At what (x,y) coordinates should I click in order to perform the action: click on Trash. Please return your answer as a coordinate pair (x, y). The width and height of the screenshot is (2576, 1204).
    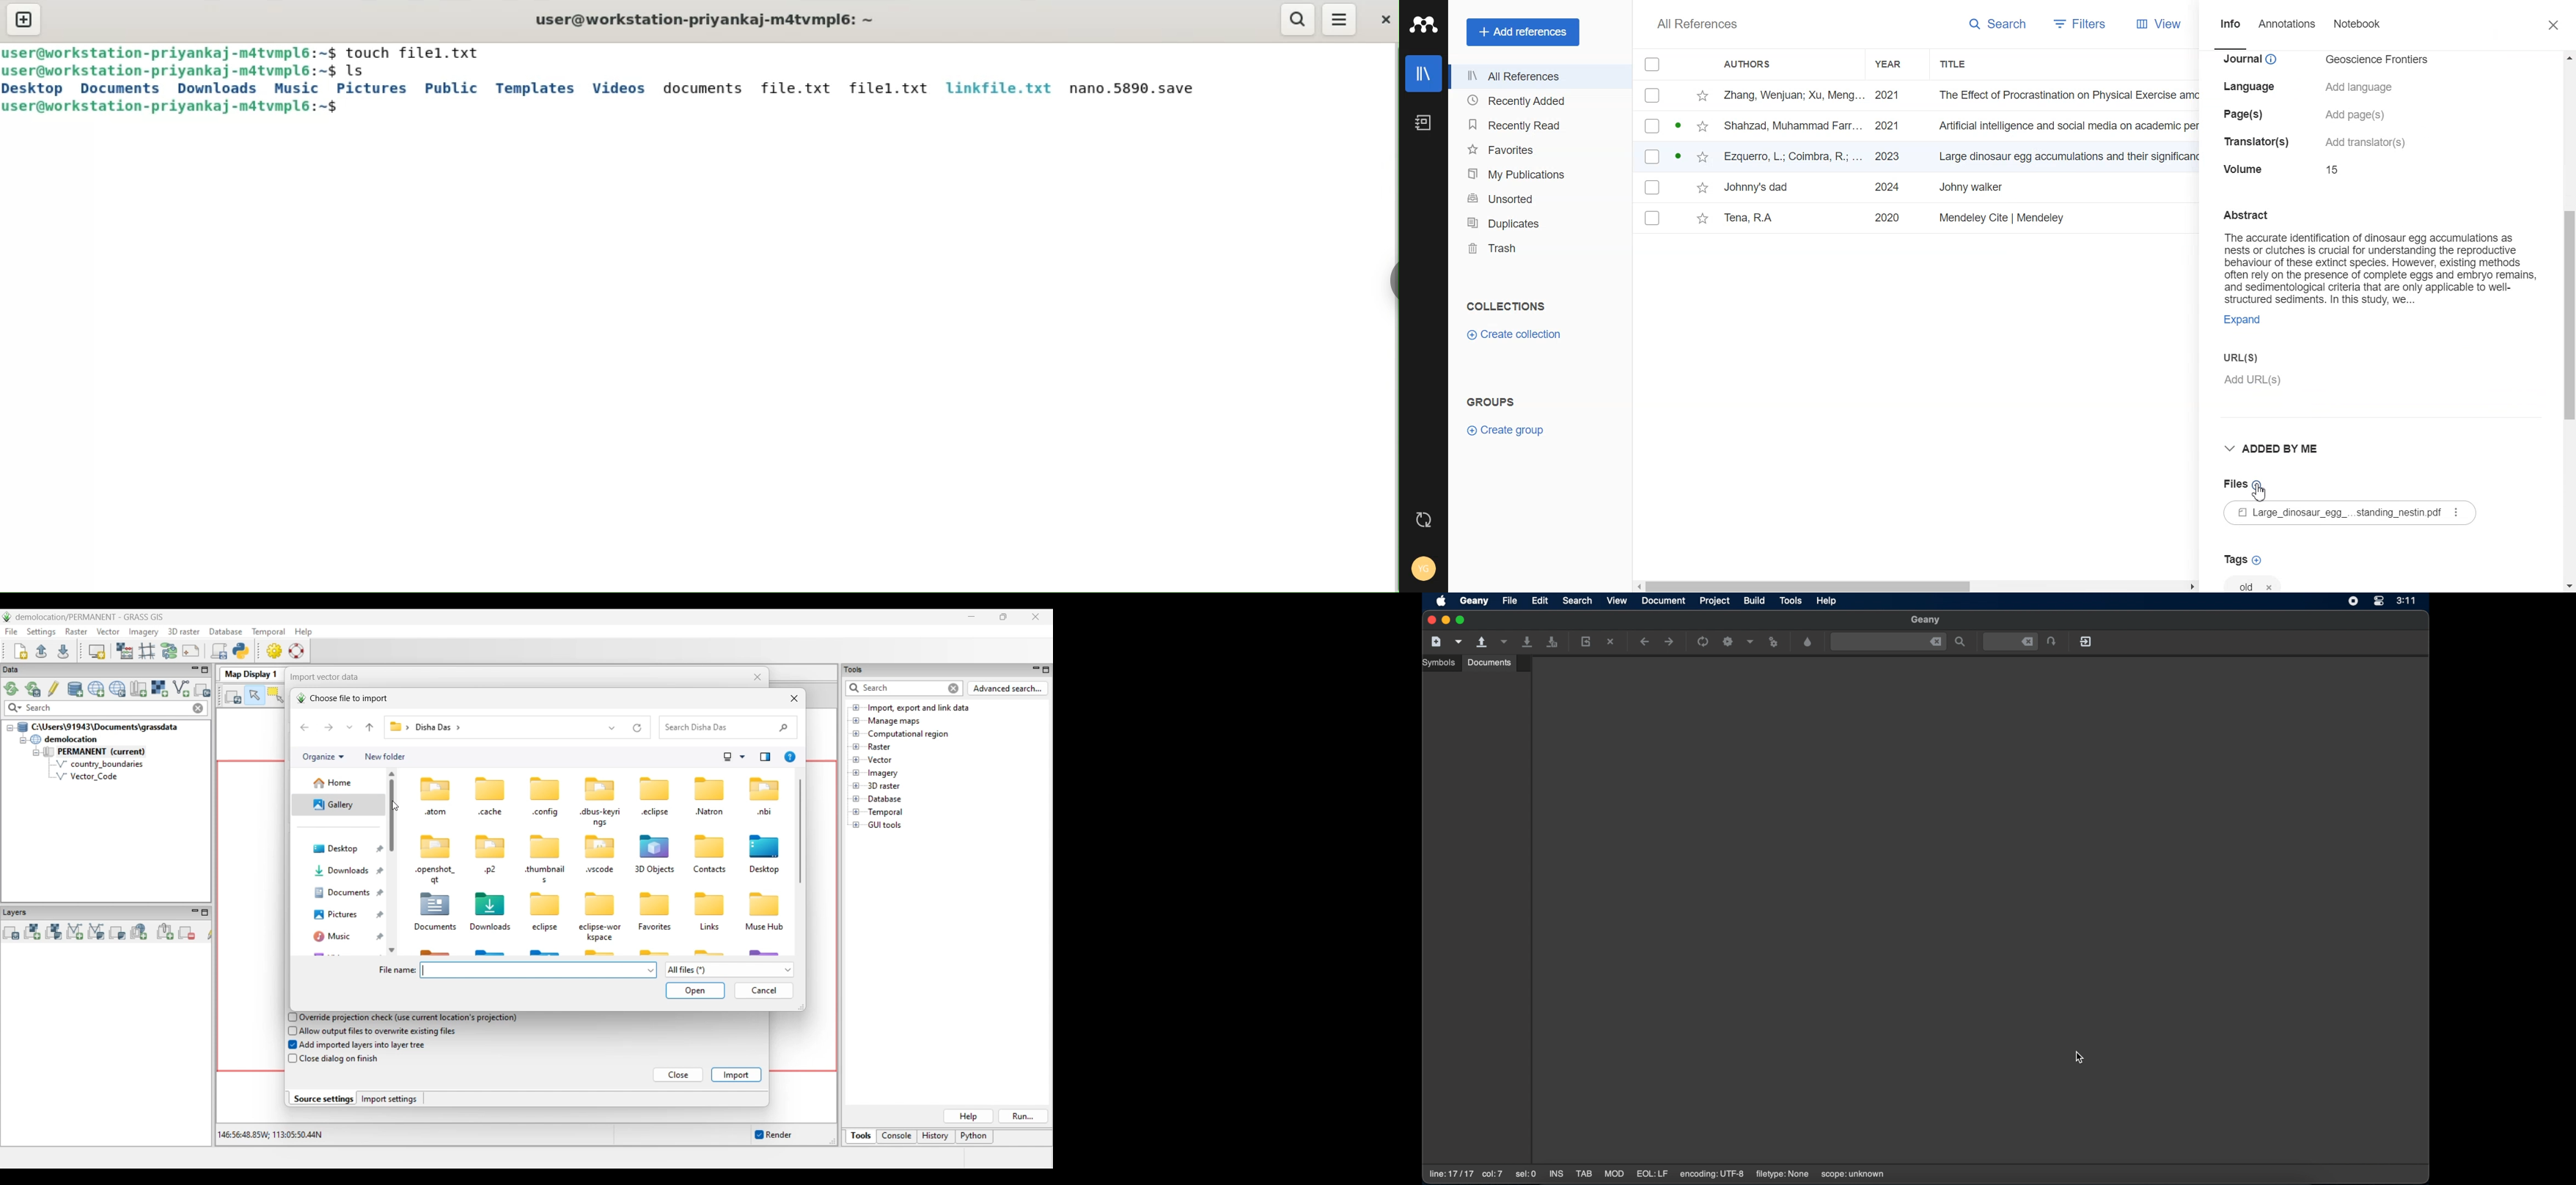
    Looking at the image, I should click on (1540, 248).